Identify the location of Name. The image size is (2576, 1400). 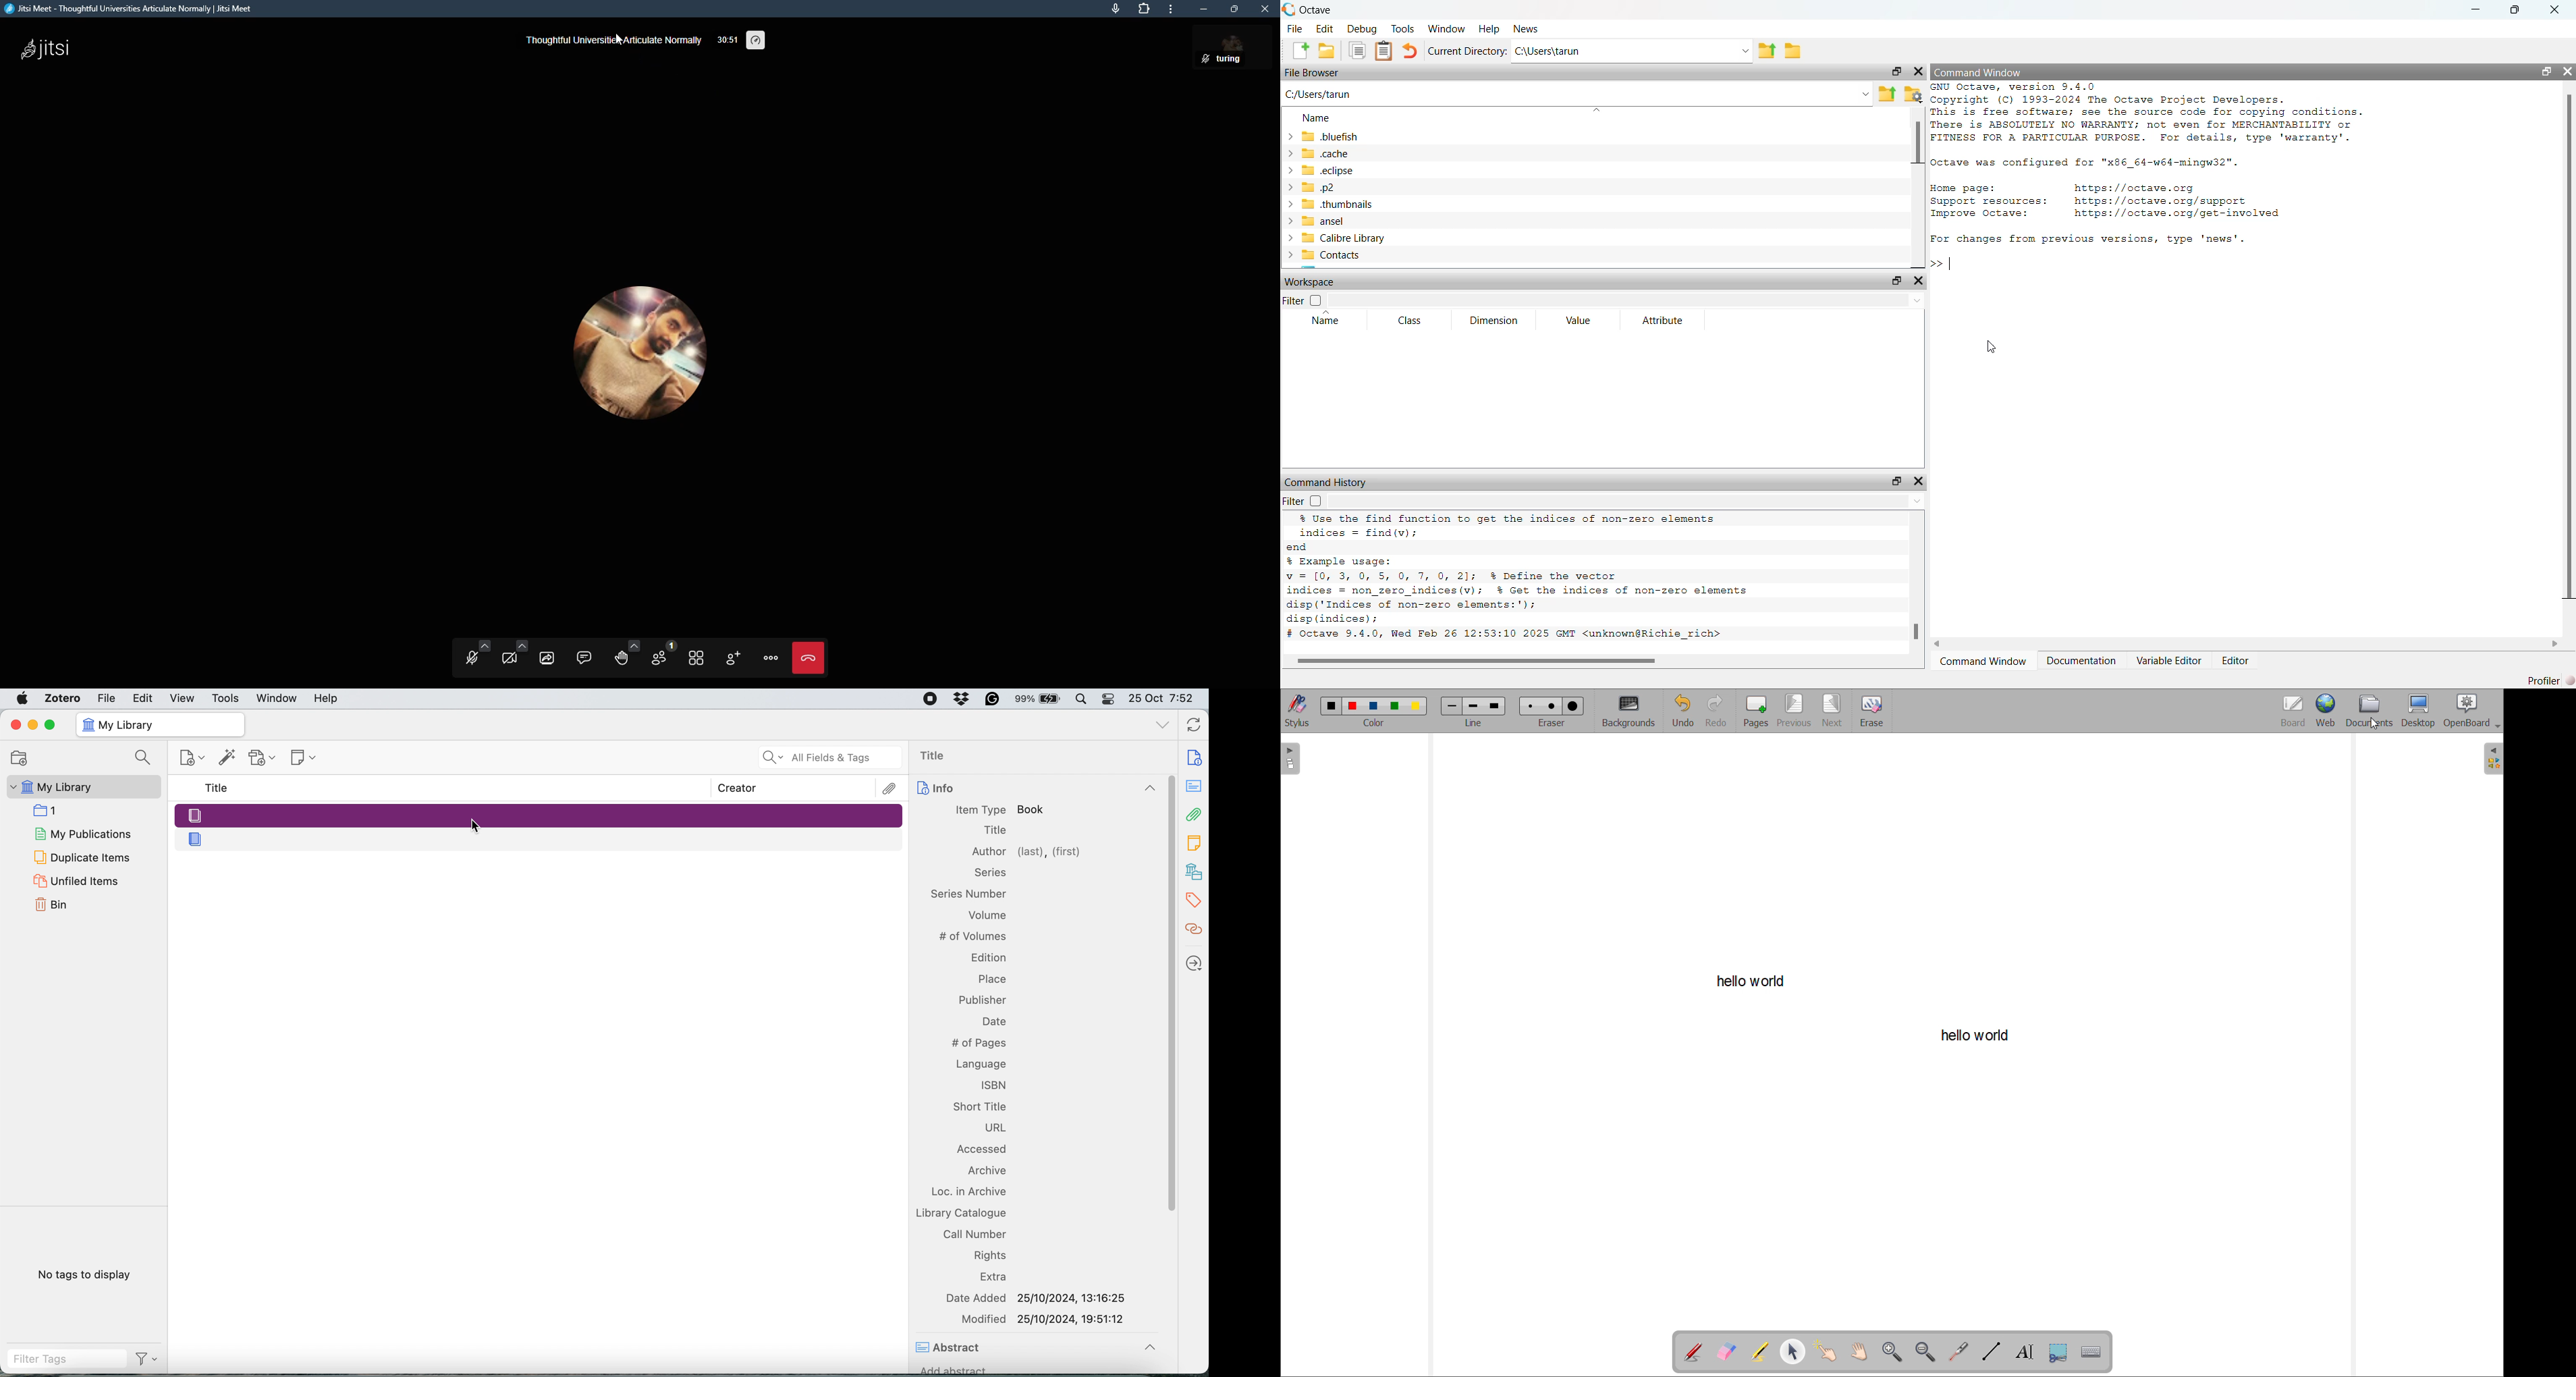
(1320, 119).